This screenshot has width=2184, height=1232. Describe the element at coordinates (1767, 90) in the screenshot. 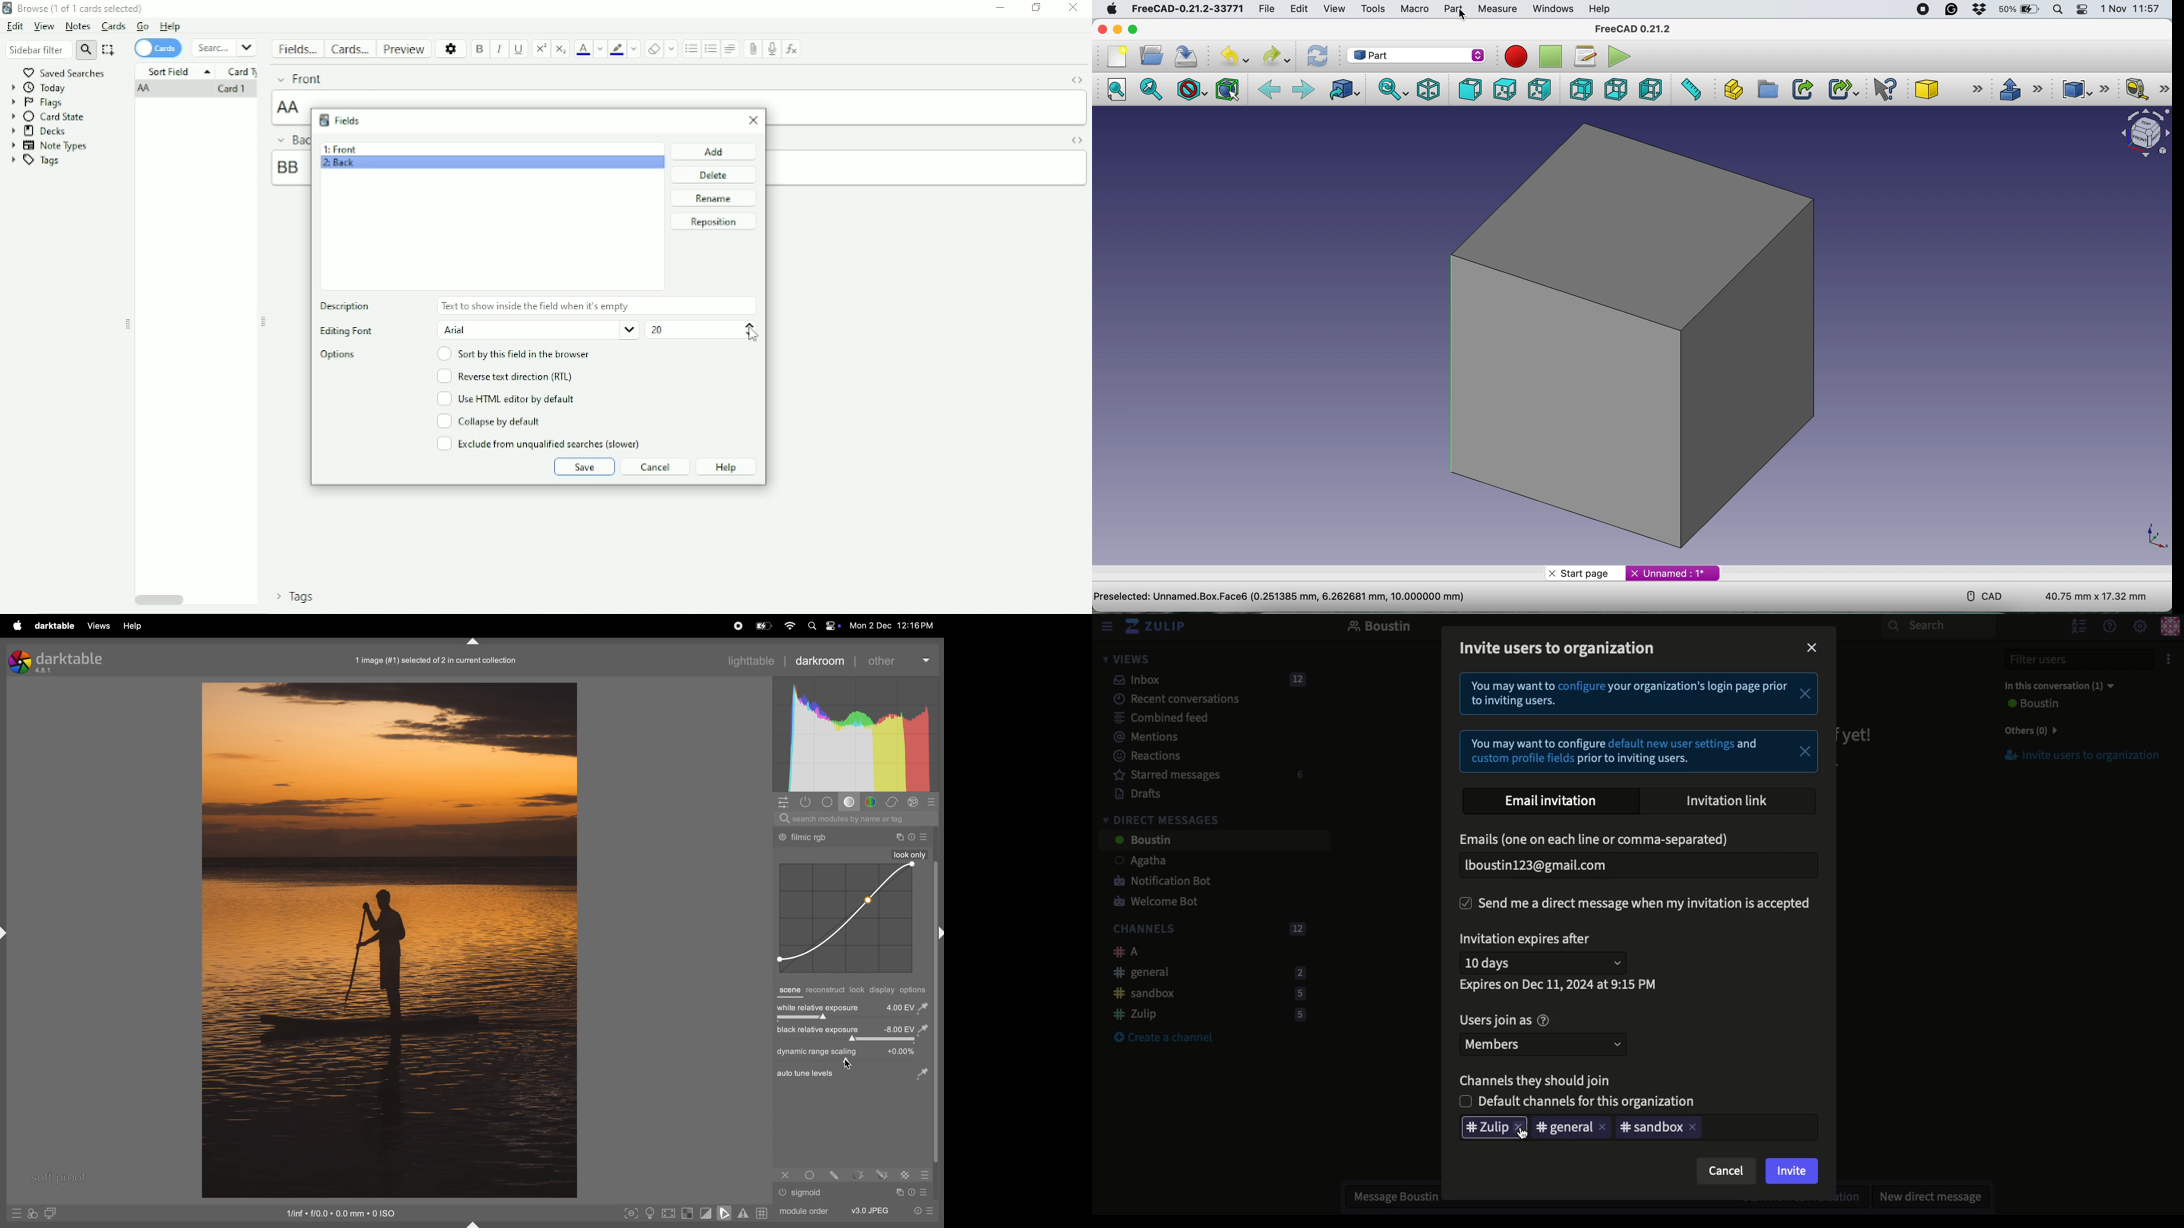

I see `create group` at that location.